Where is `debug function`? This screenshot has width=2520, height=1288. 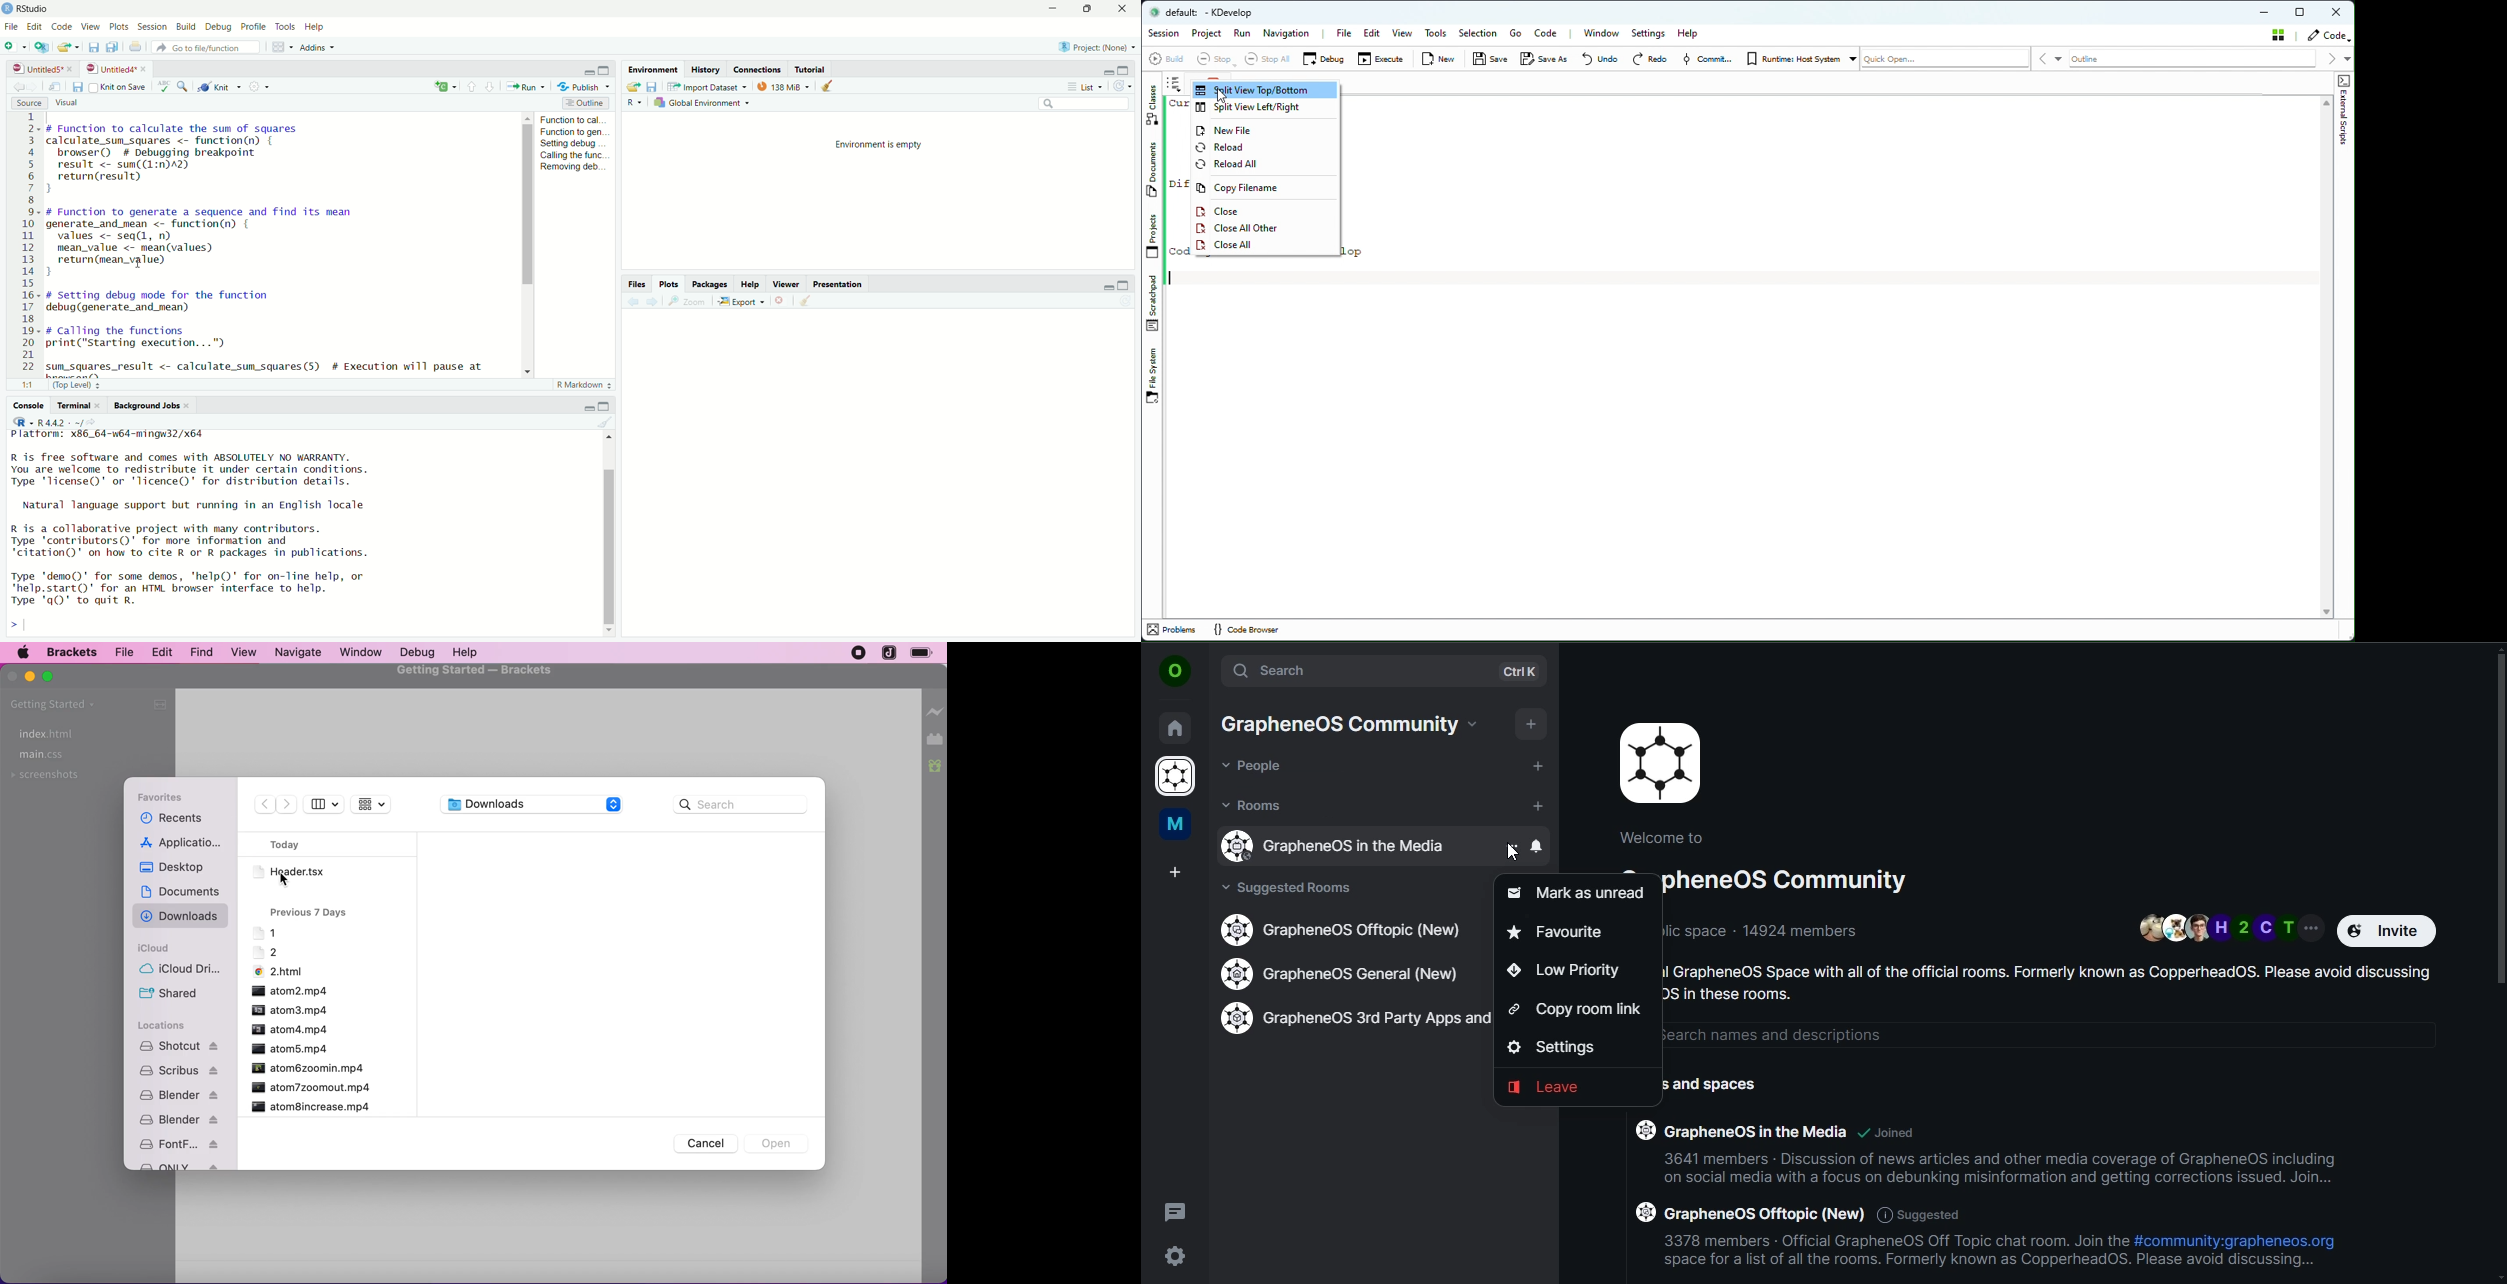 debug function is located at coordinates (178, 303).